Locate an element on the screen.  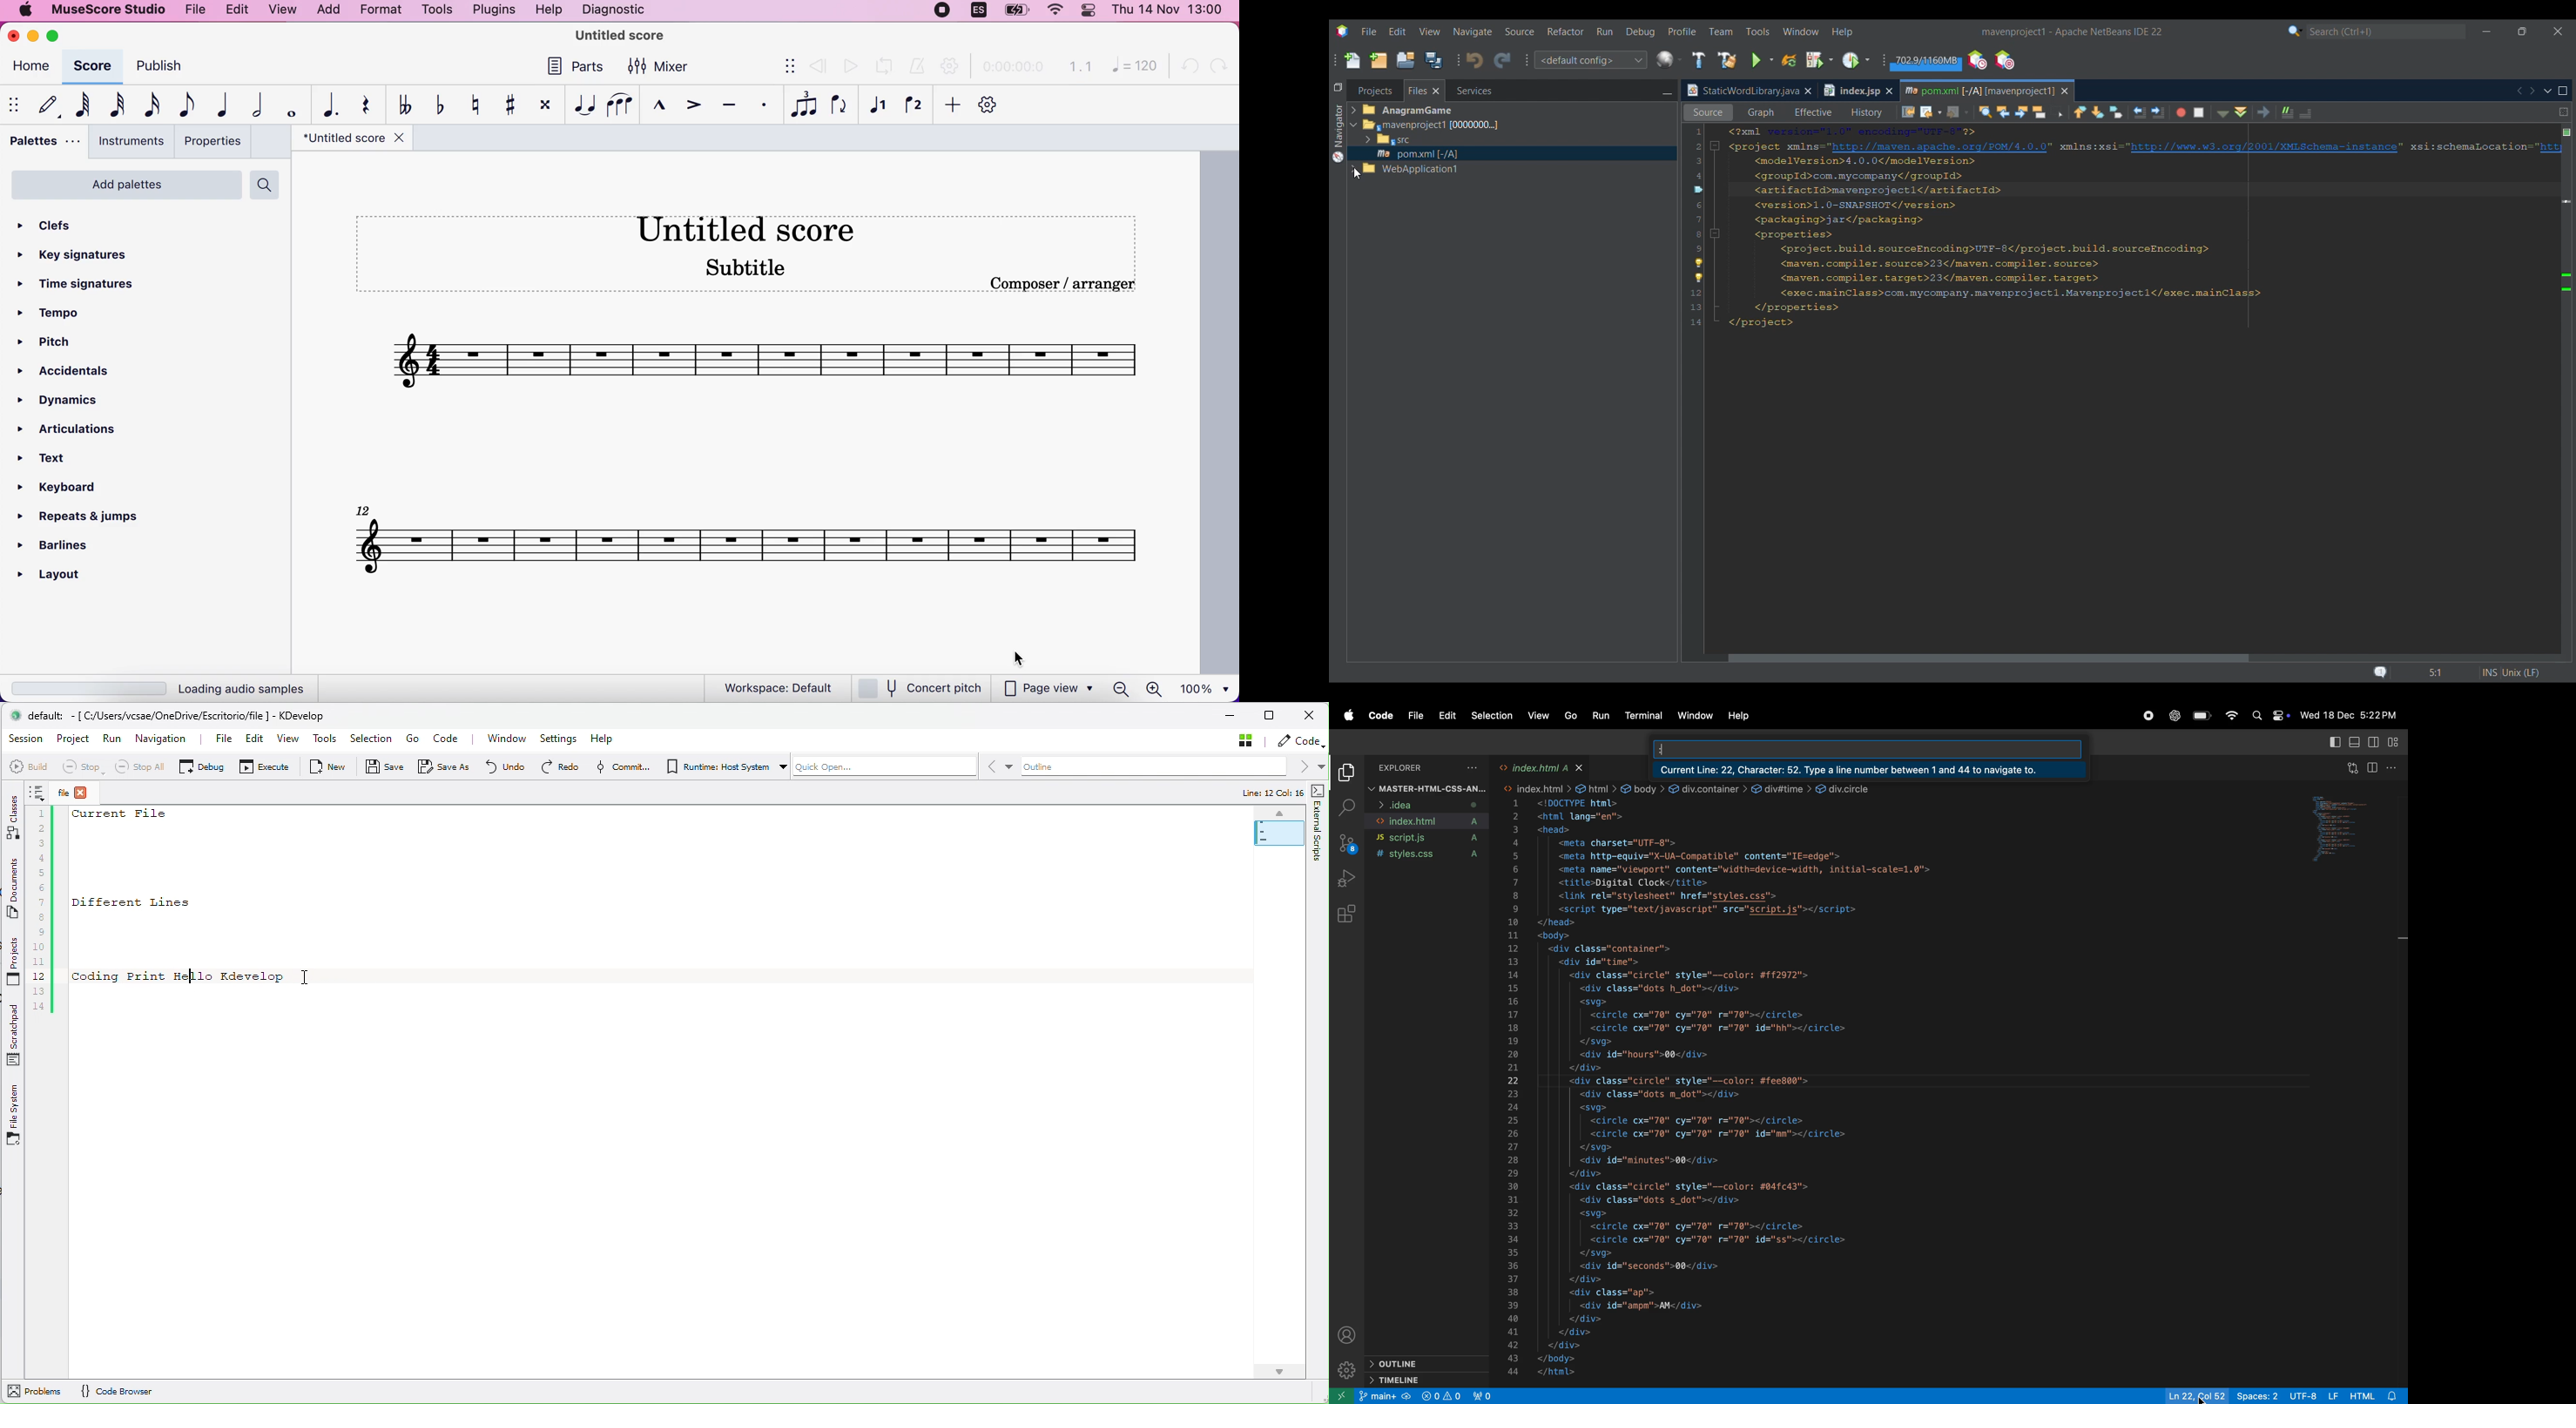
undo is located at coordinates (1185, 66).